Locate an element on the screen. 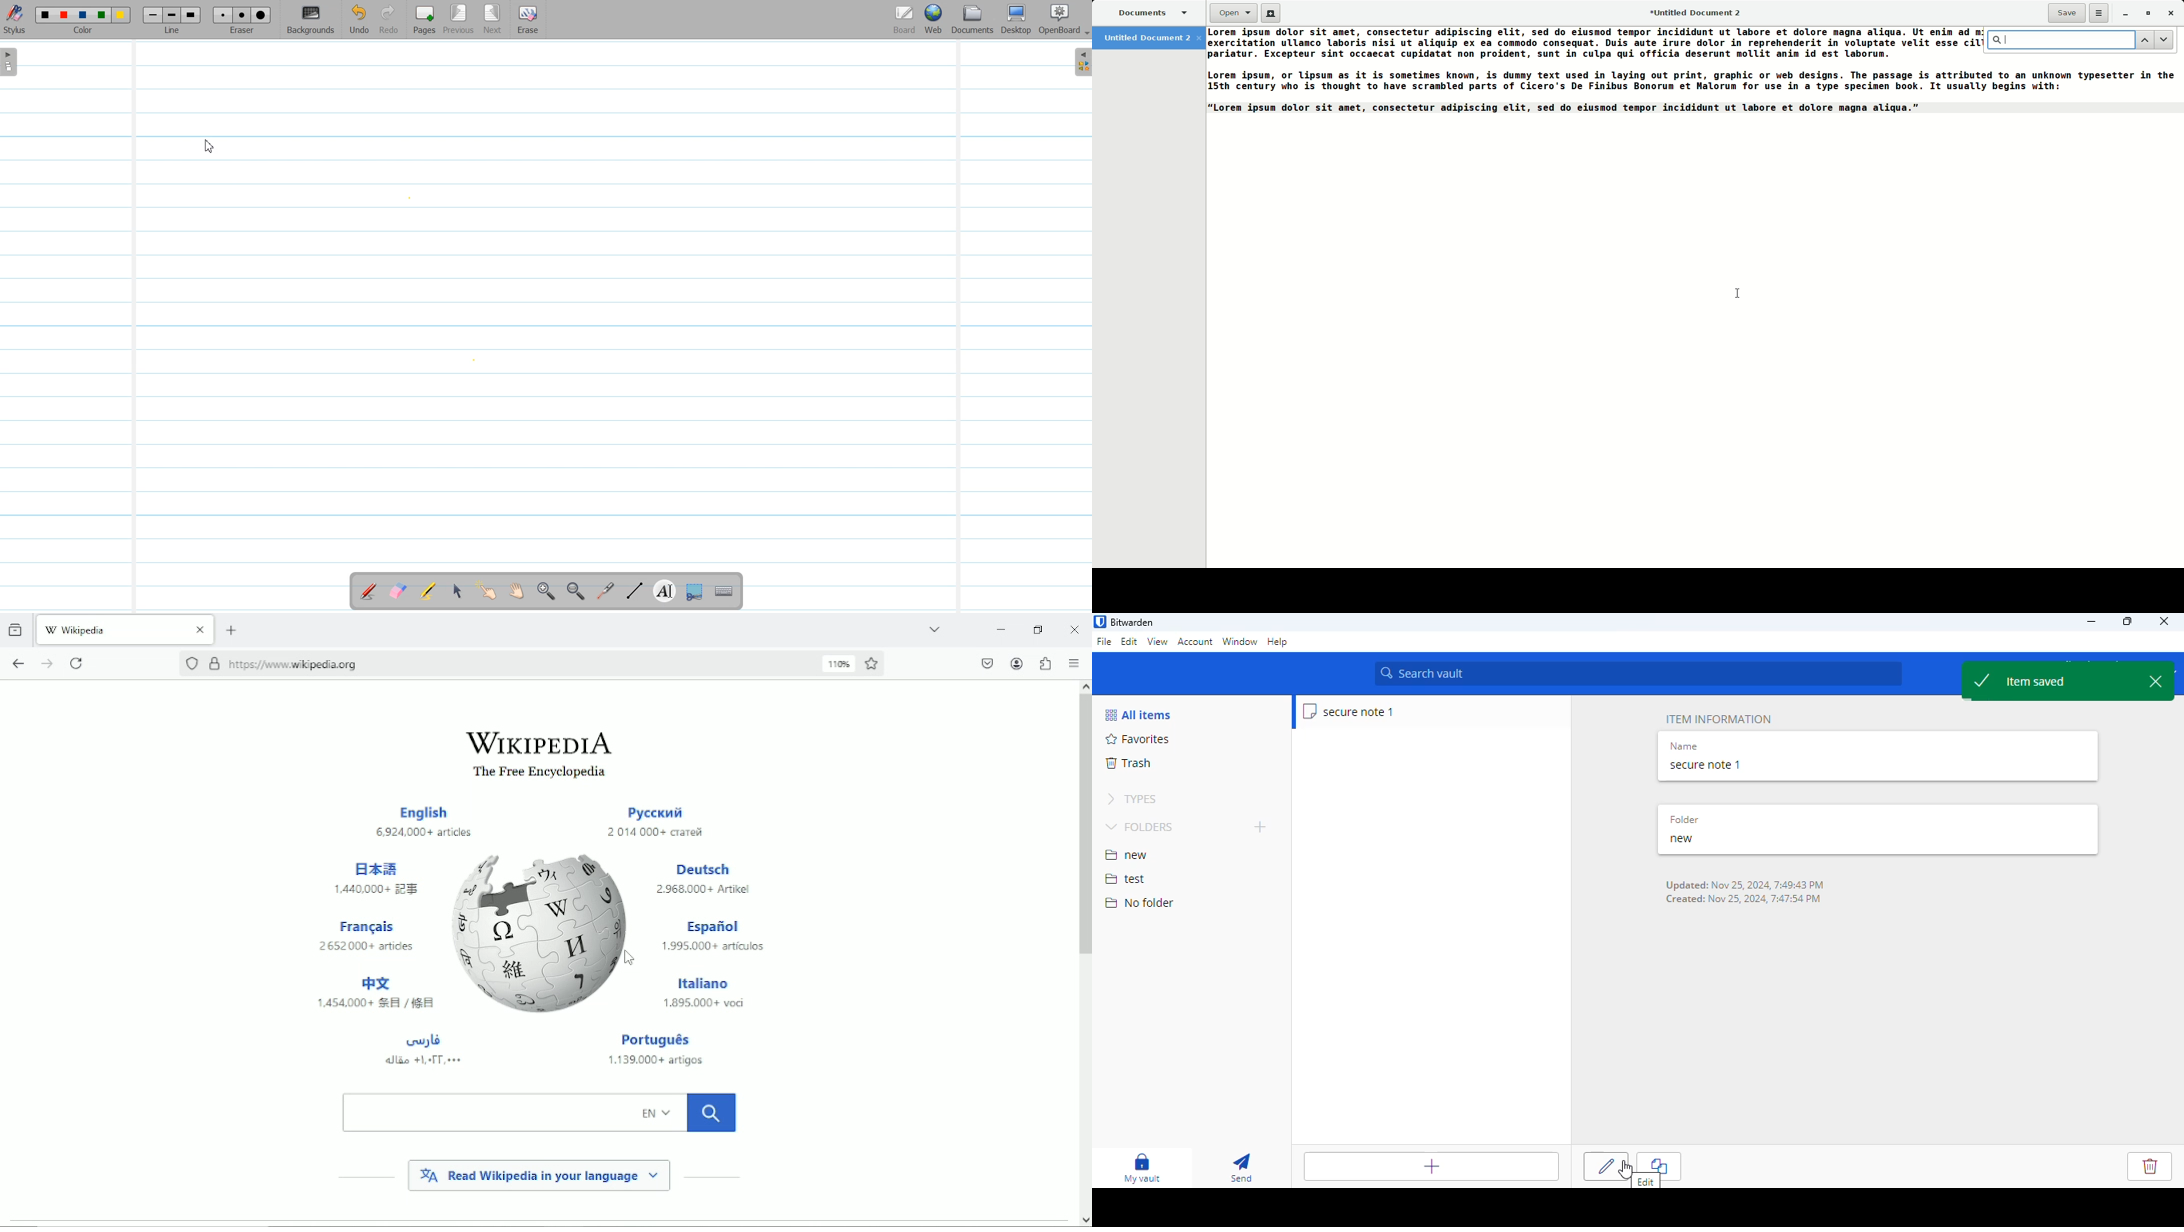  reload current page is located at coordinates (79, 662).